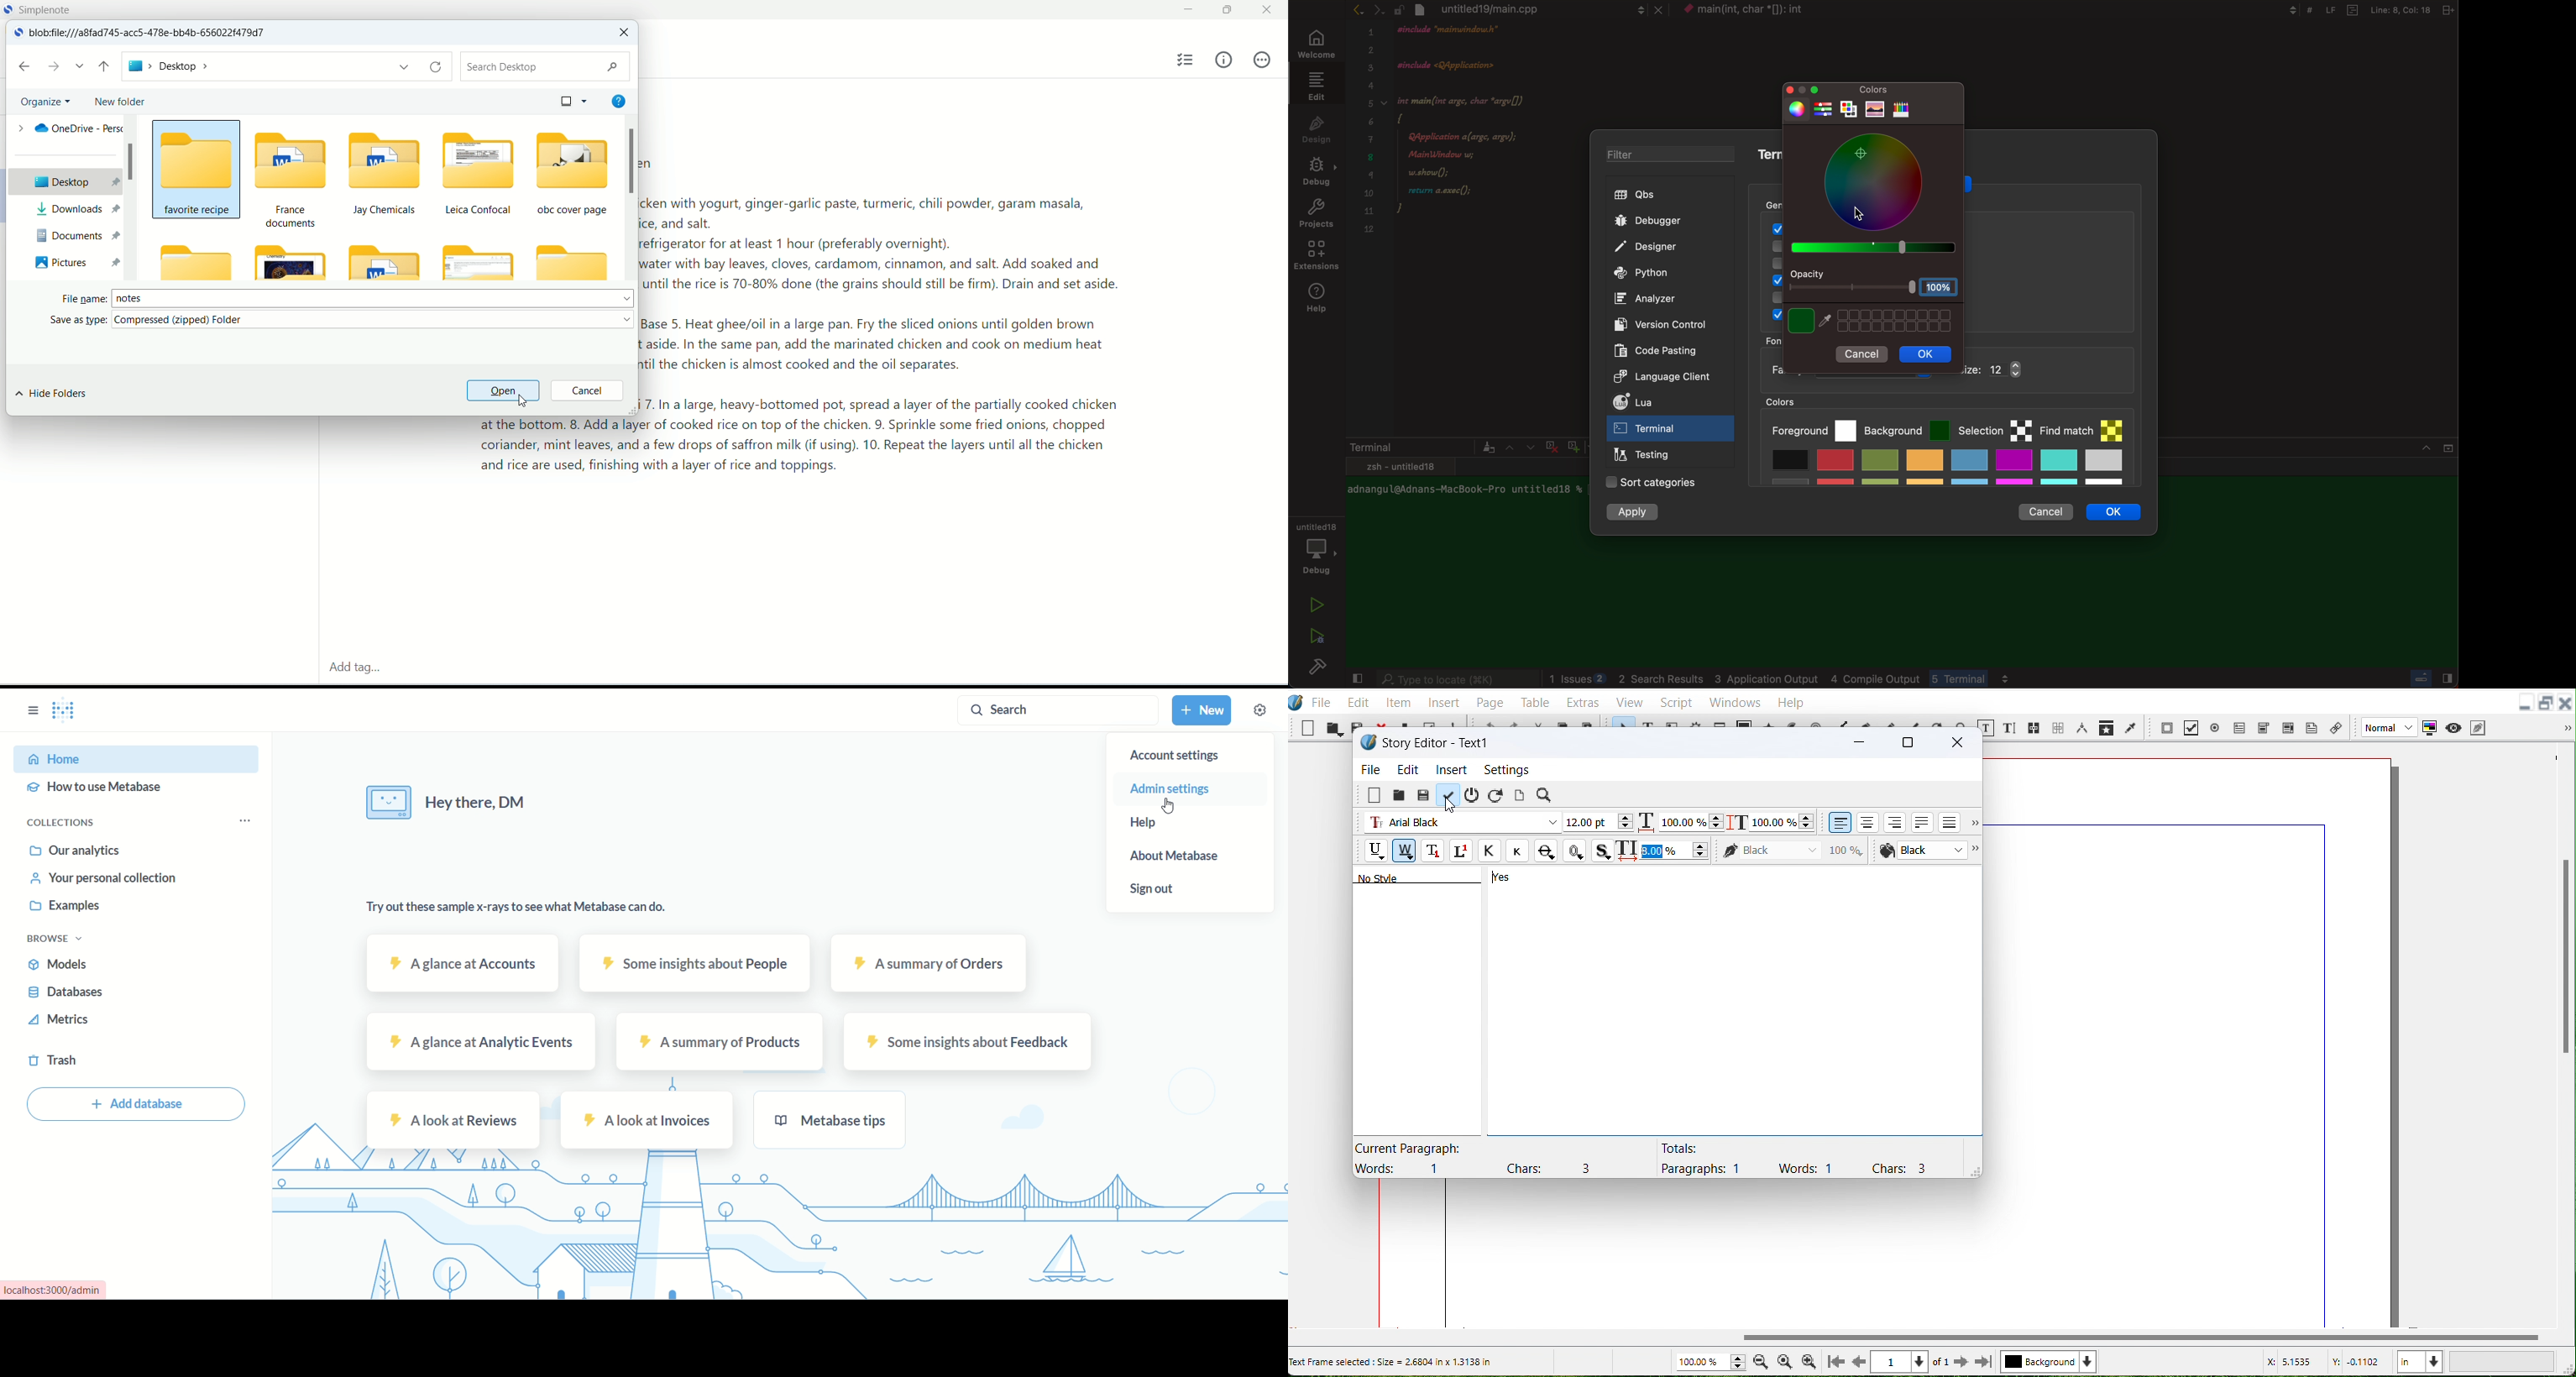  Describe the element at coordinates (543, 66) in the screenshot. I see `search` at that location.